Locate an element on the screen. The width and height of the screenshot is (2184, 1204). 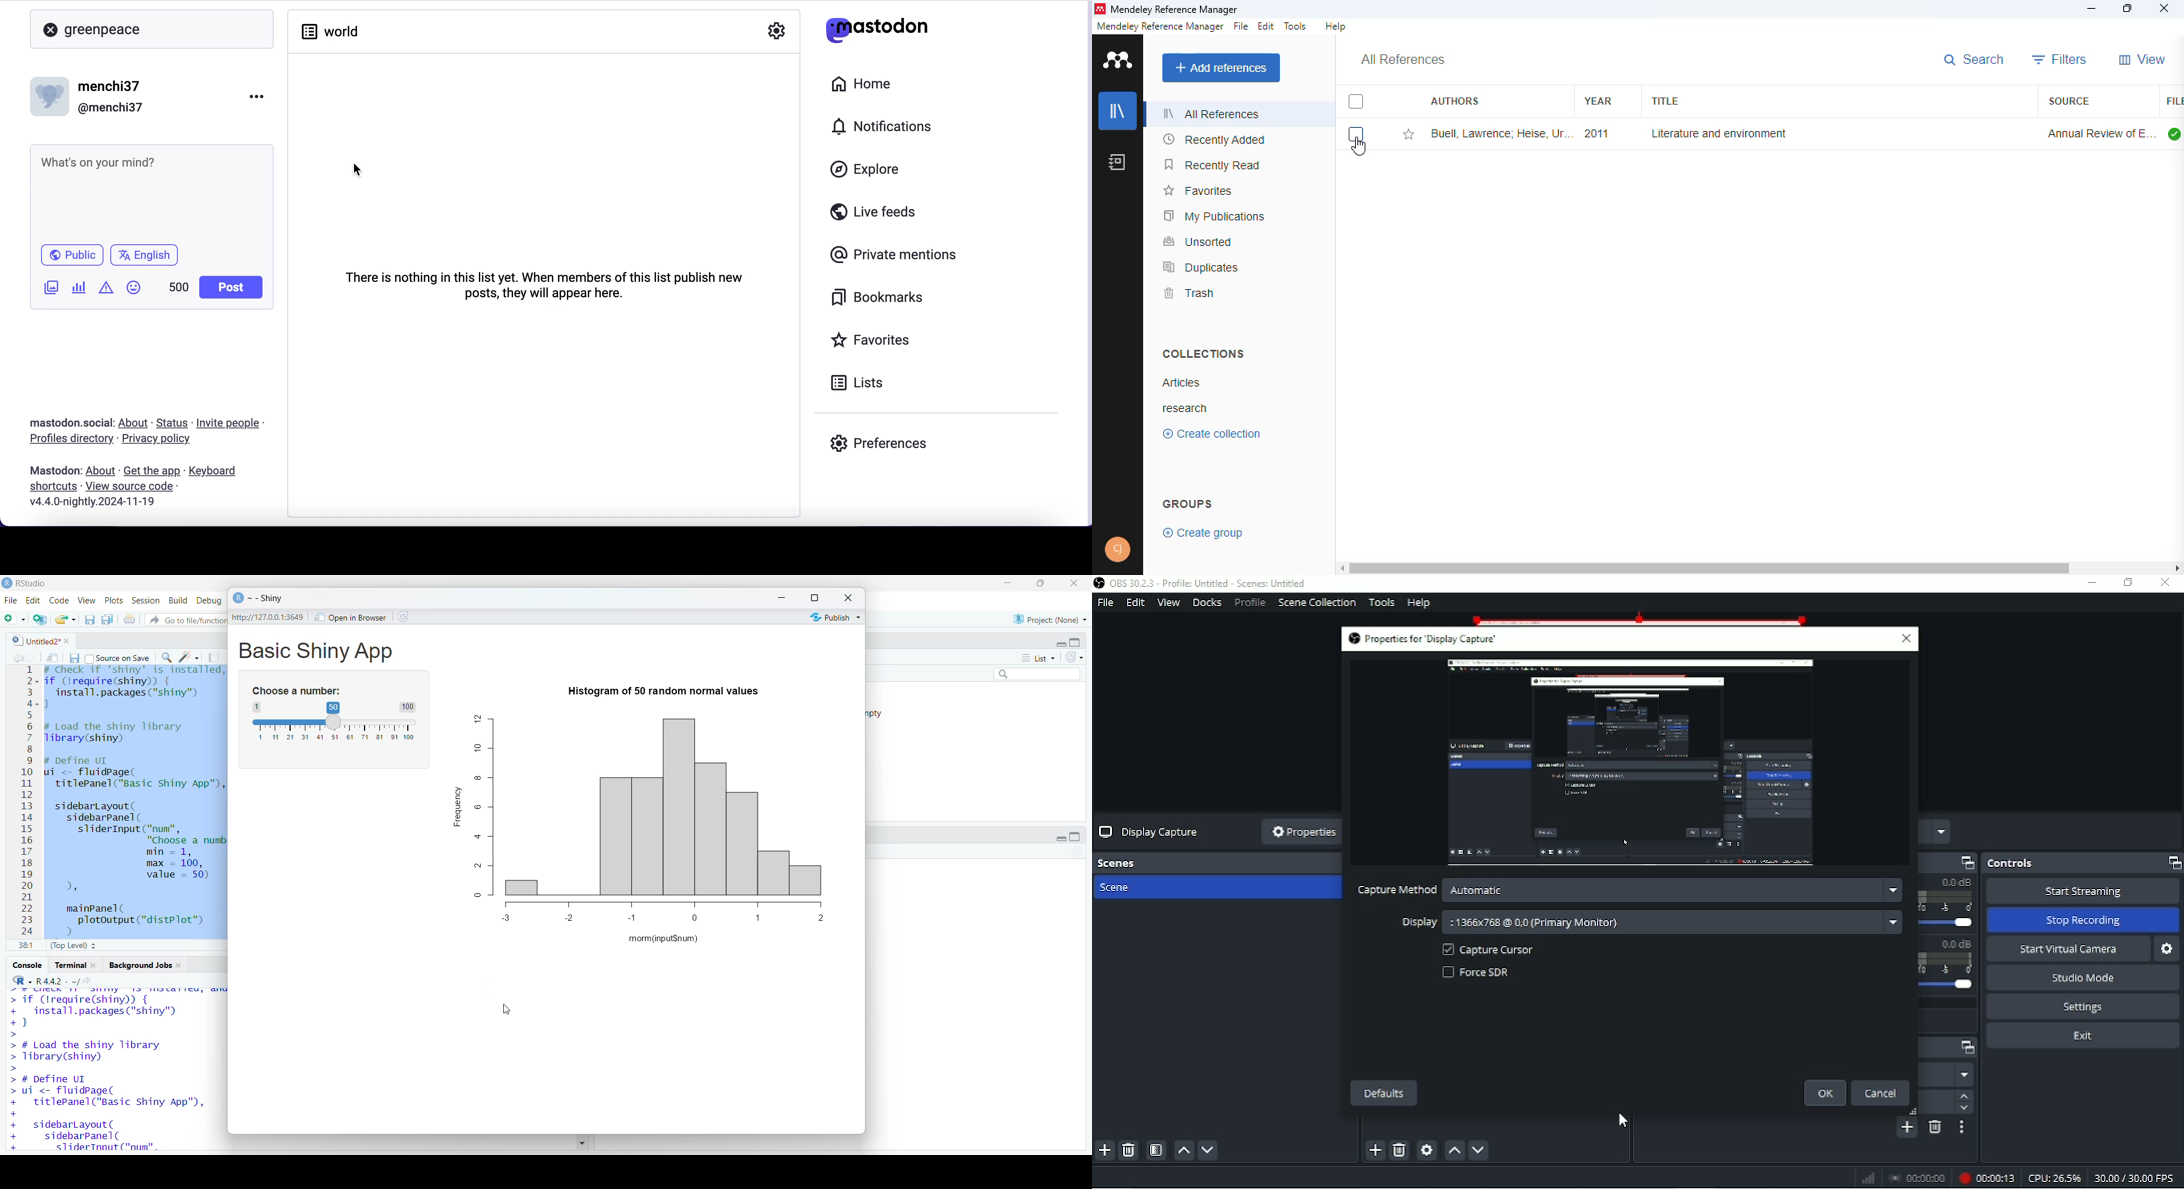
+ sidebarLayout(
+ sidebarpanel(
+ sliderTnout ("num" . is located at coordinates (85, 1136).